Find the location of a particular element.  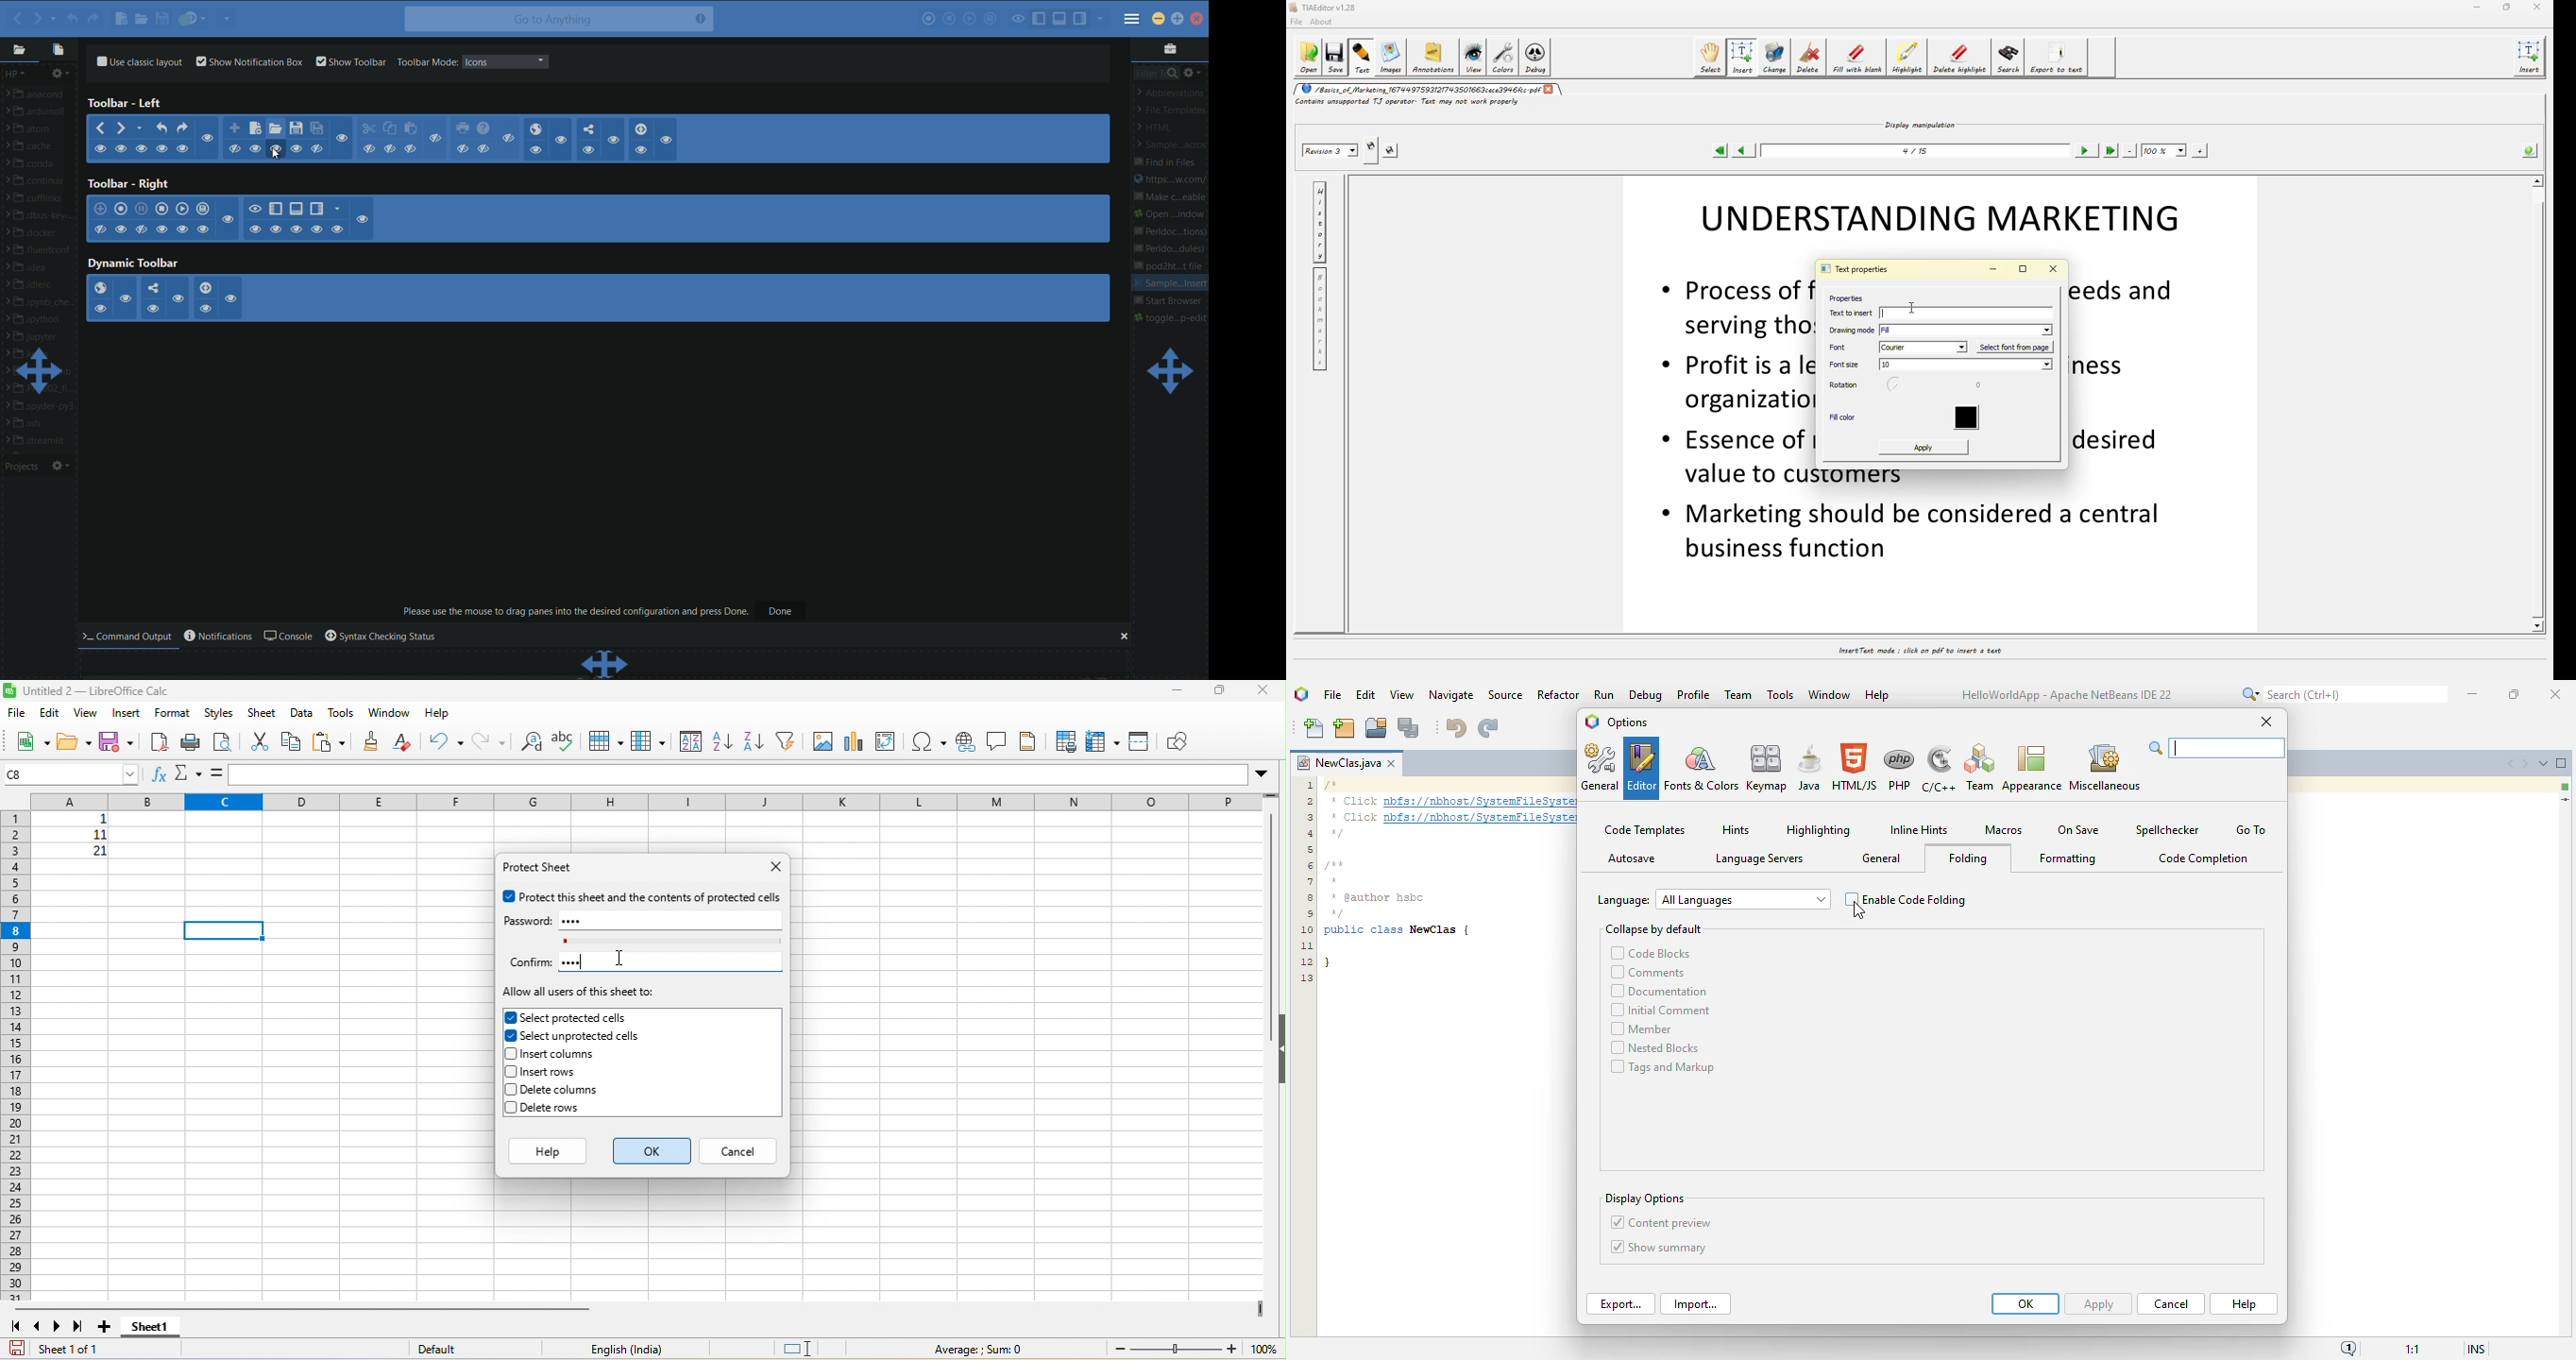

save is located at coordinates (117, 742).